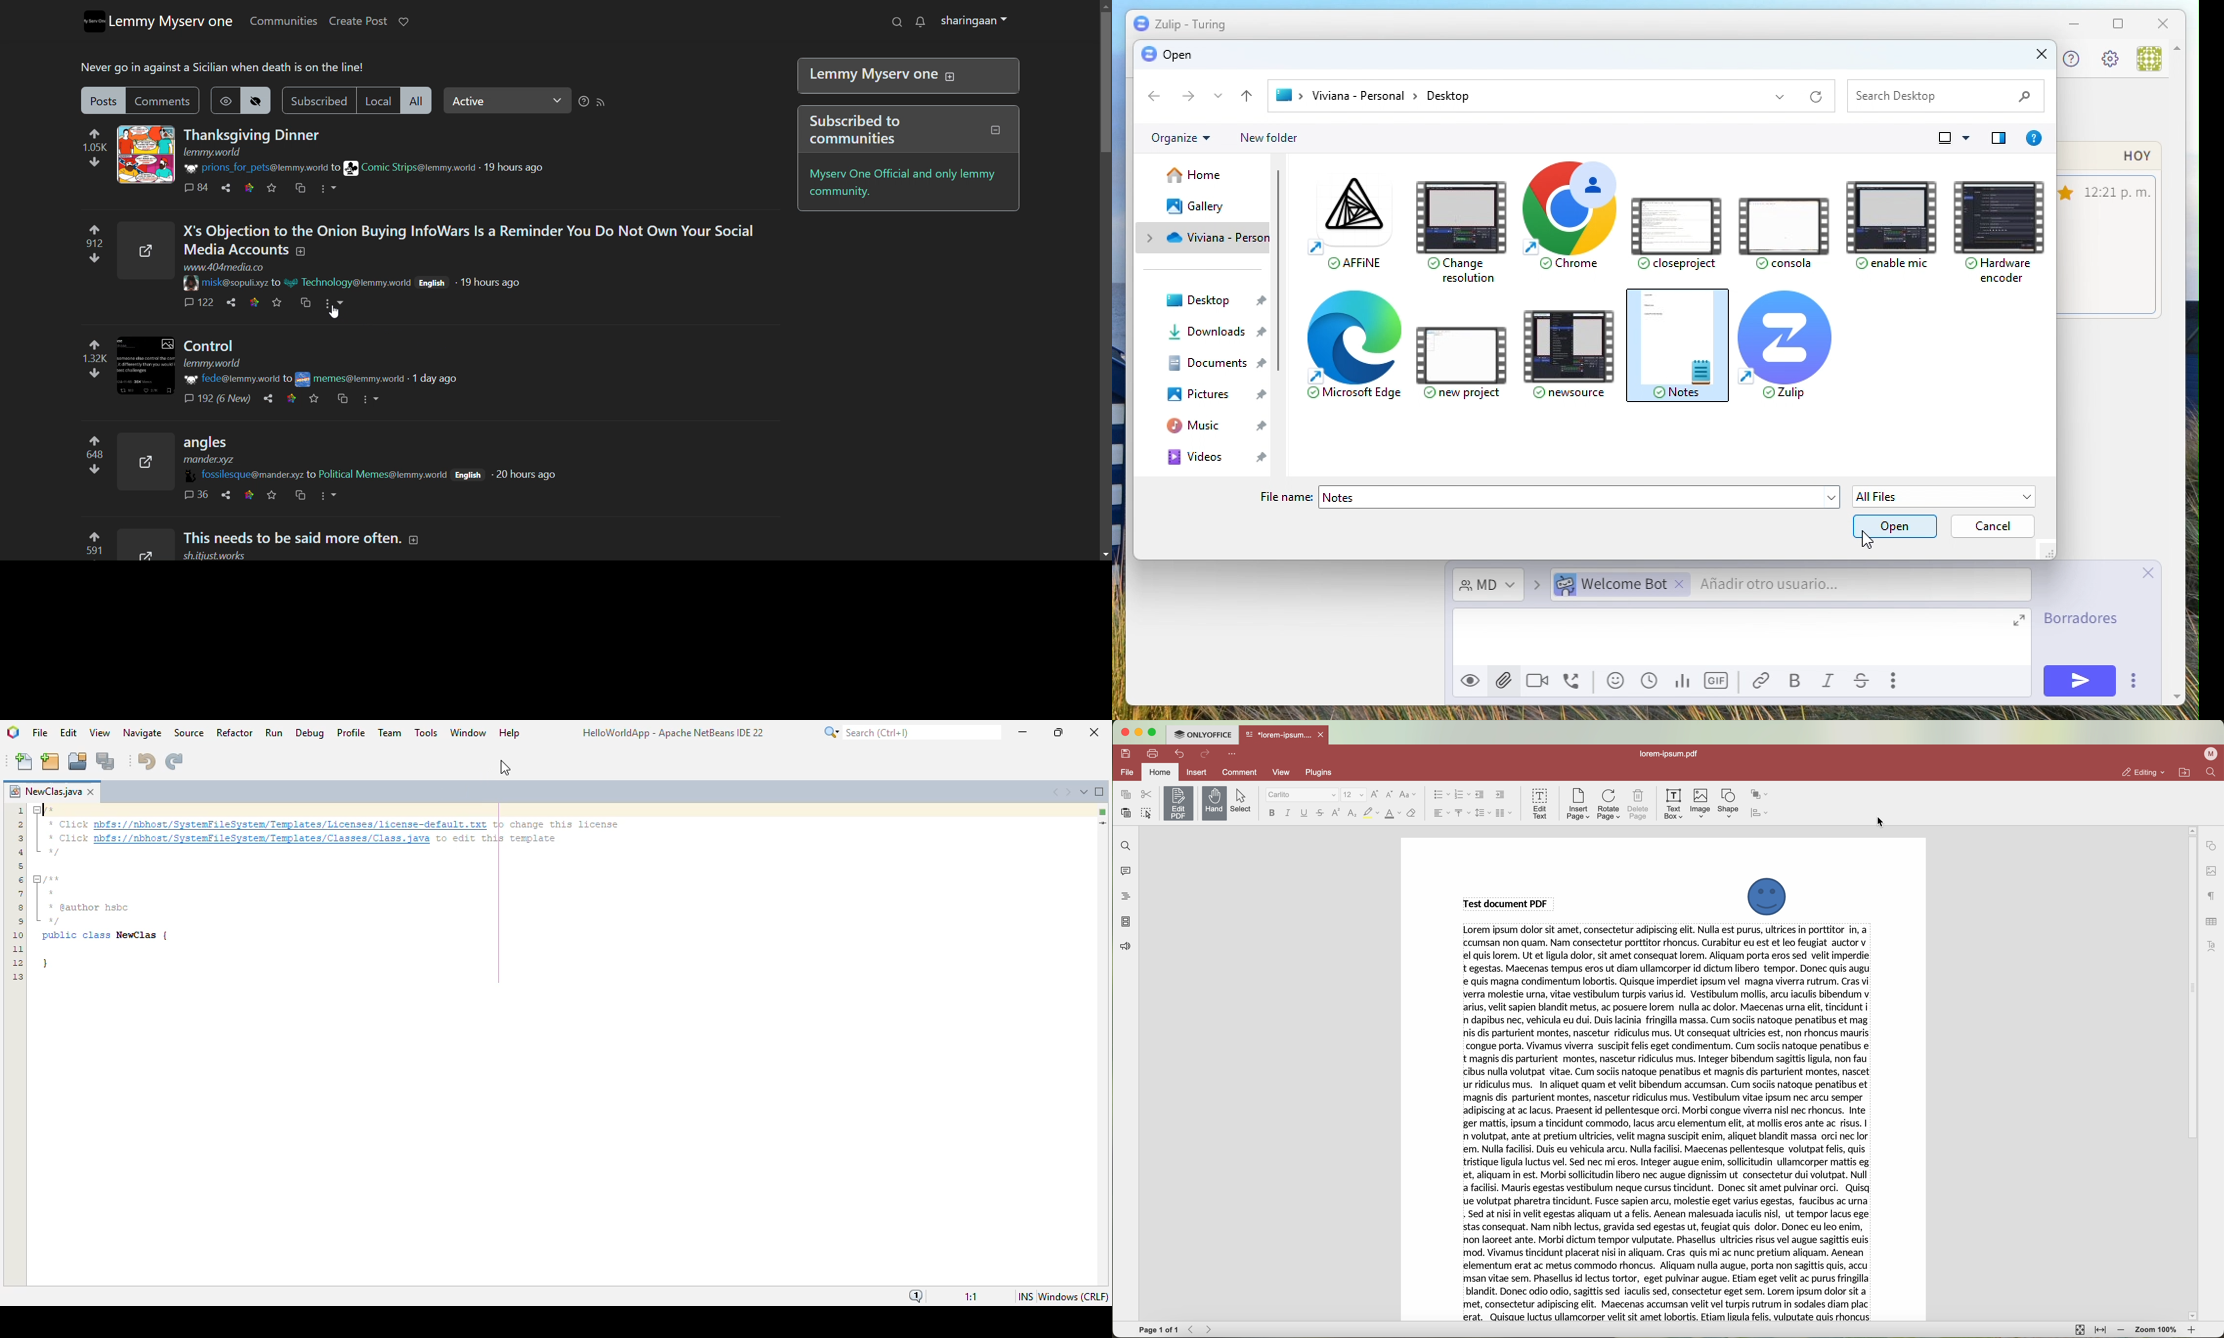 Image resolution: width=2240 pixels, height=1344 pixels. What do you see at coordinates (2069, 59) in the screenshot?
I see `Help` at bounding box center [2069, 59].